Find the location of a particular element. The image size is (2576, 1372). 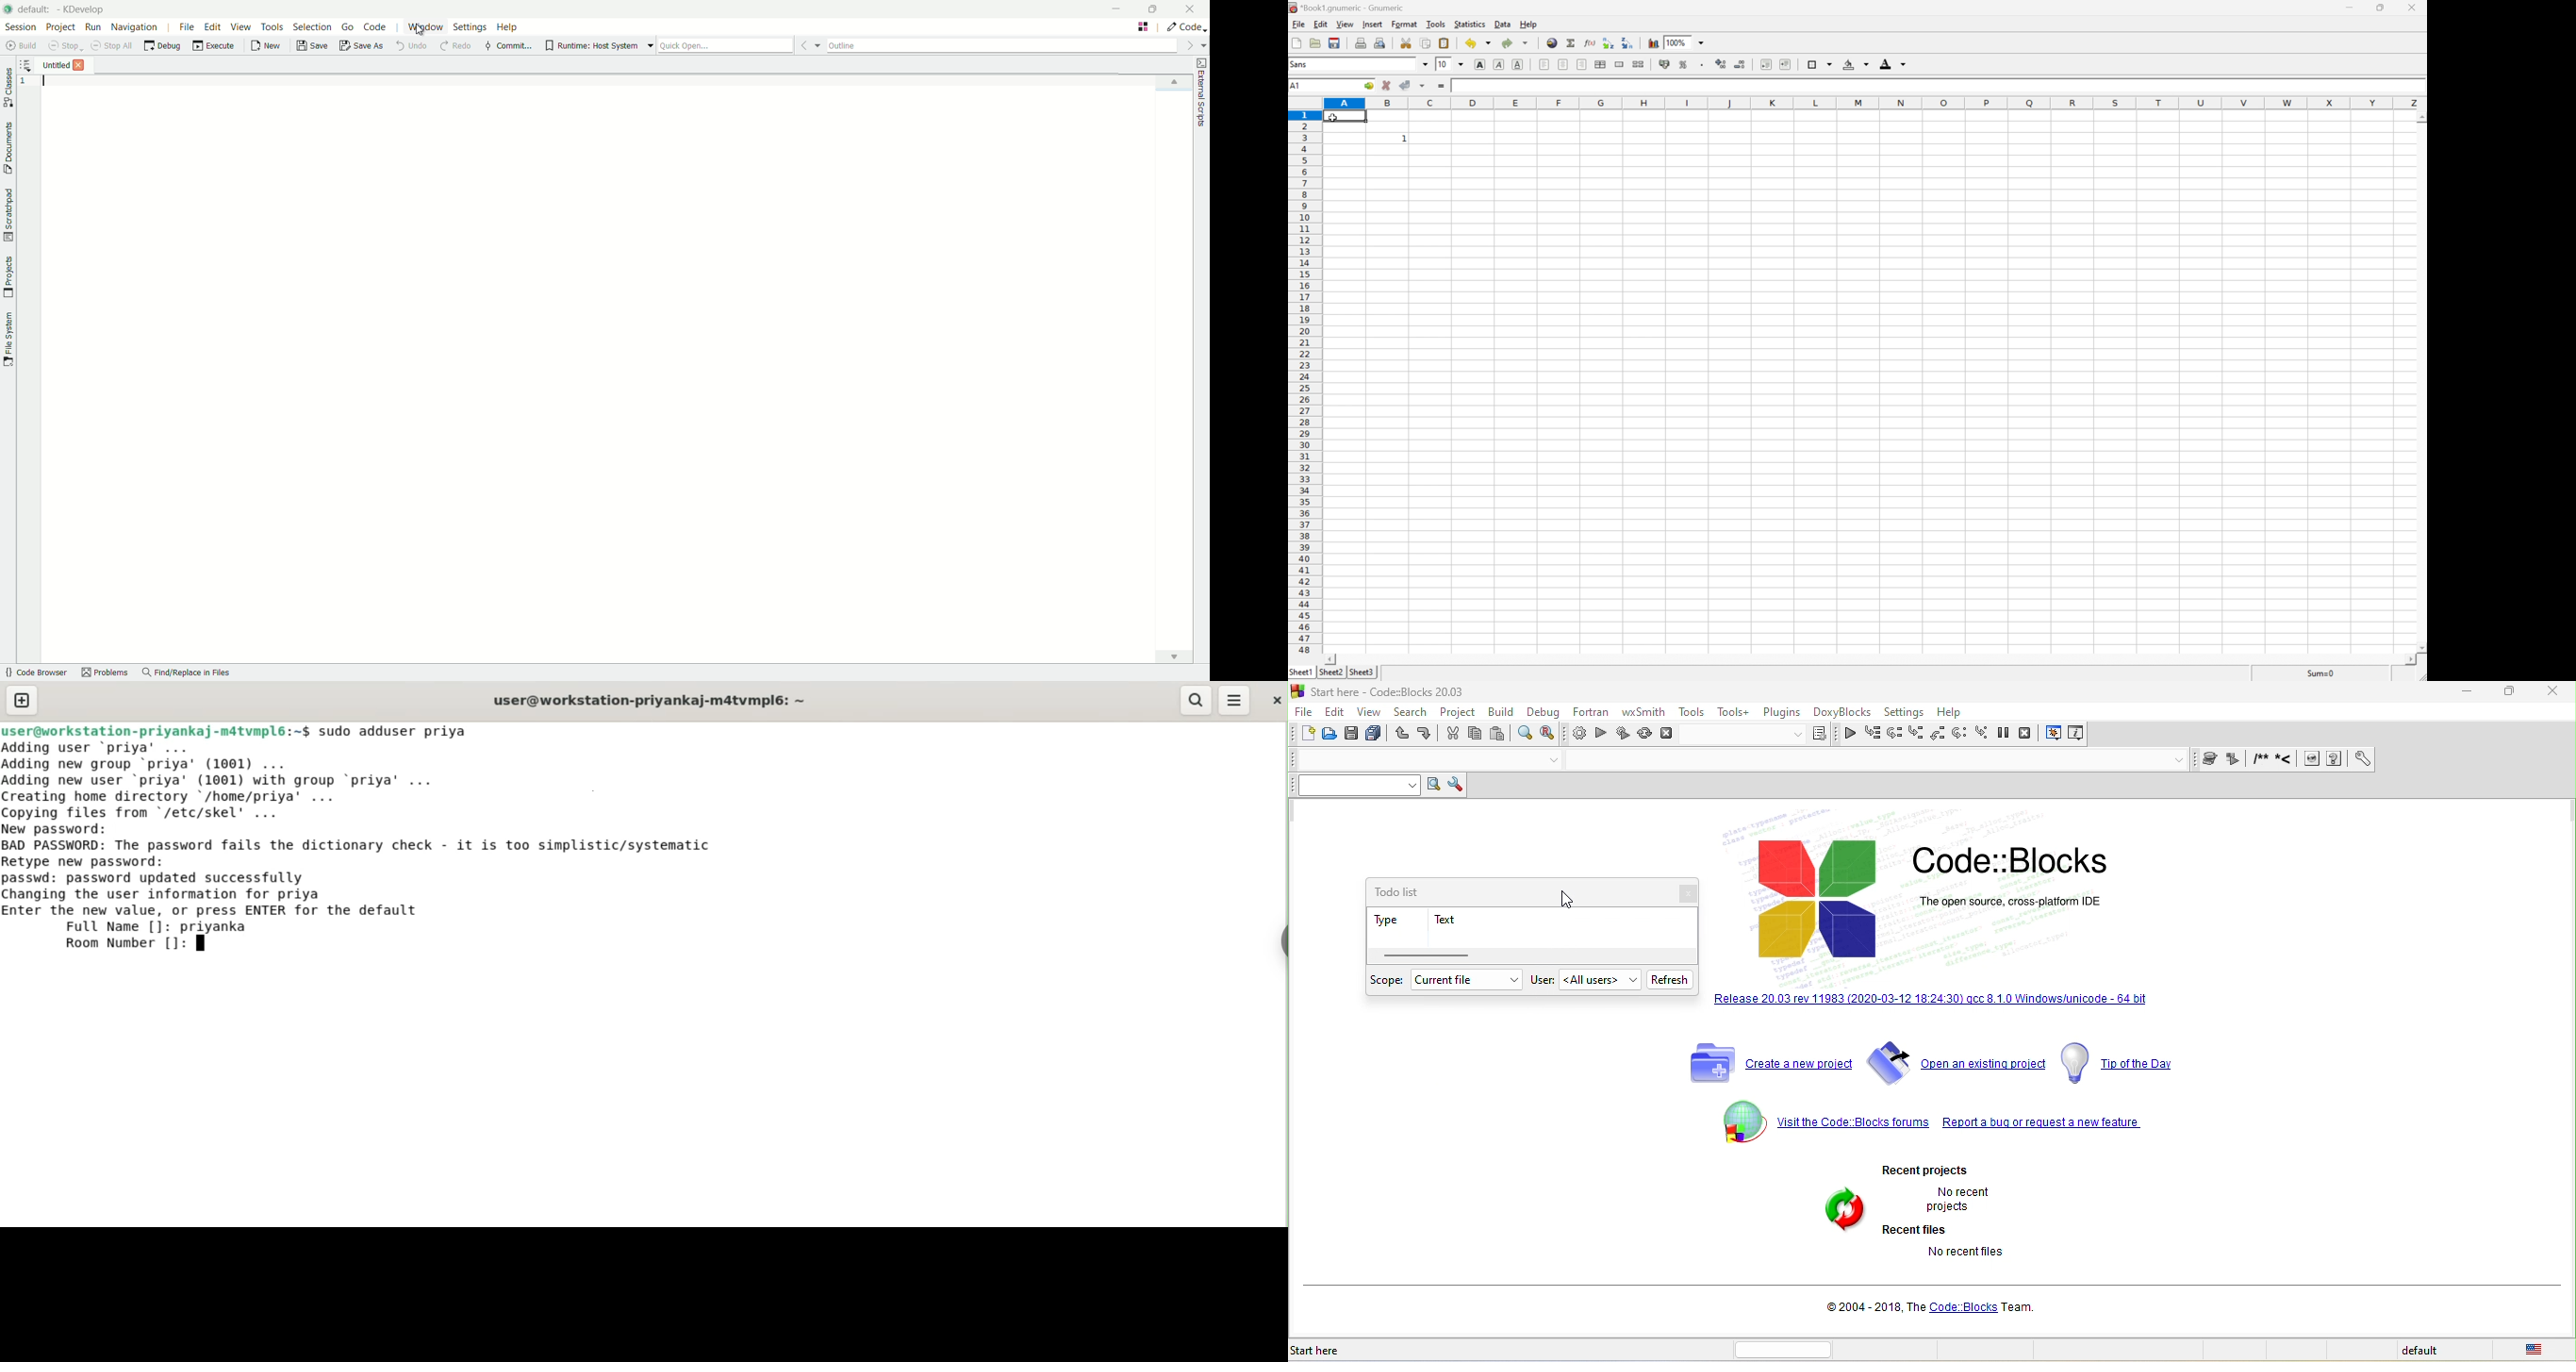

next line is located at coordinates (1893, 733).